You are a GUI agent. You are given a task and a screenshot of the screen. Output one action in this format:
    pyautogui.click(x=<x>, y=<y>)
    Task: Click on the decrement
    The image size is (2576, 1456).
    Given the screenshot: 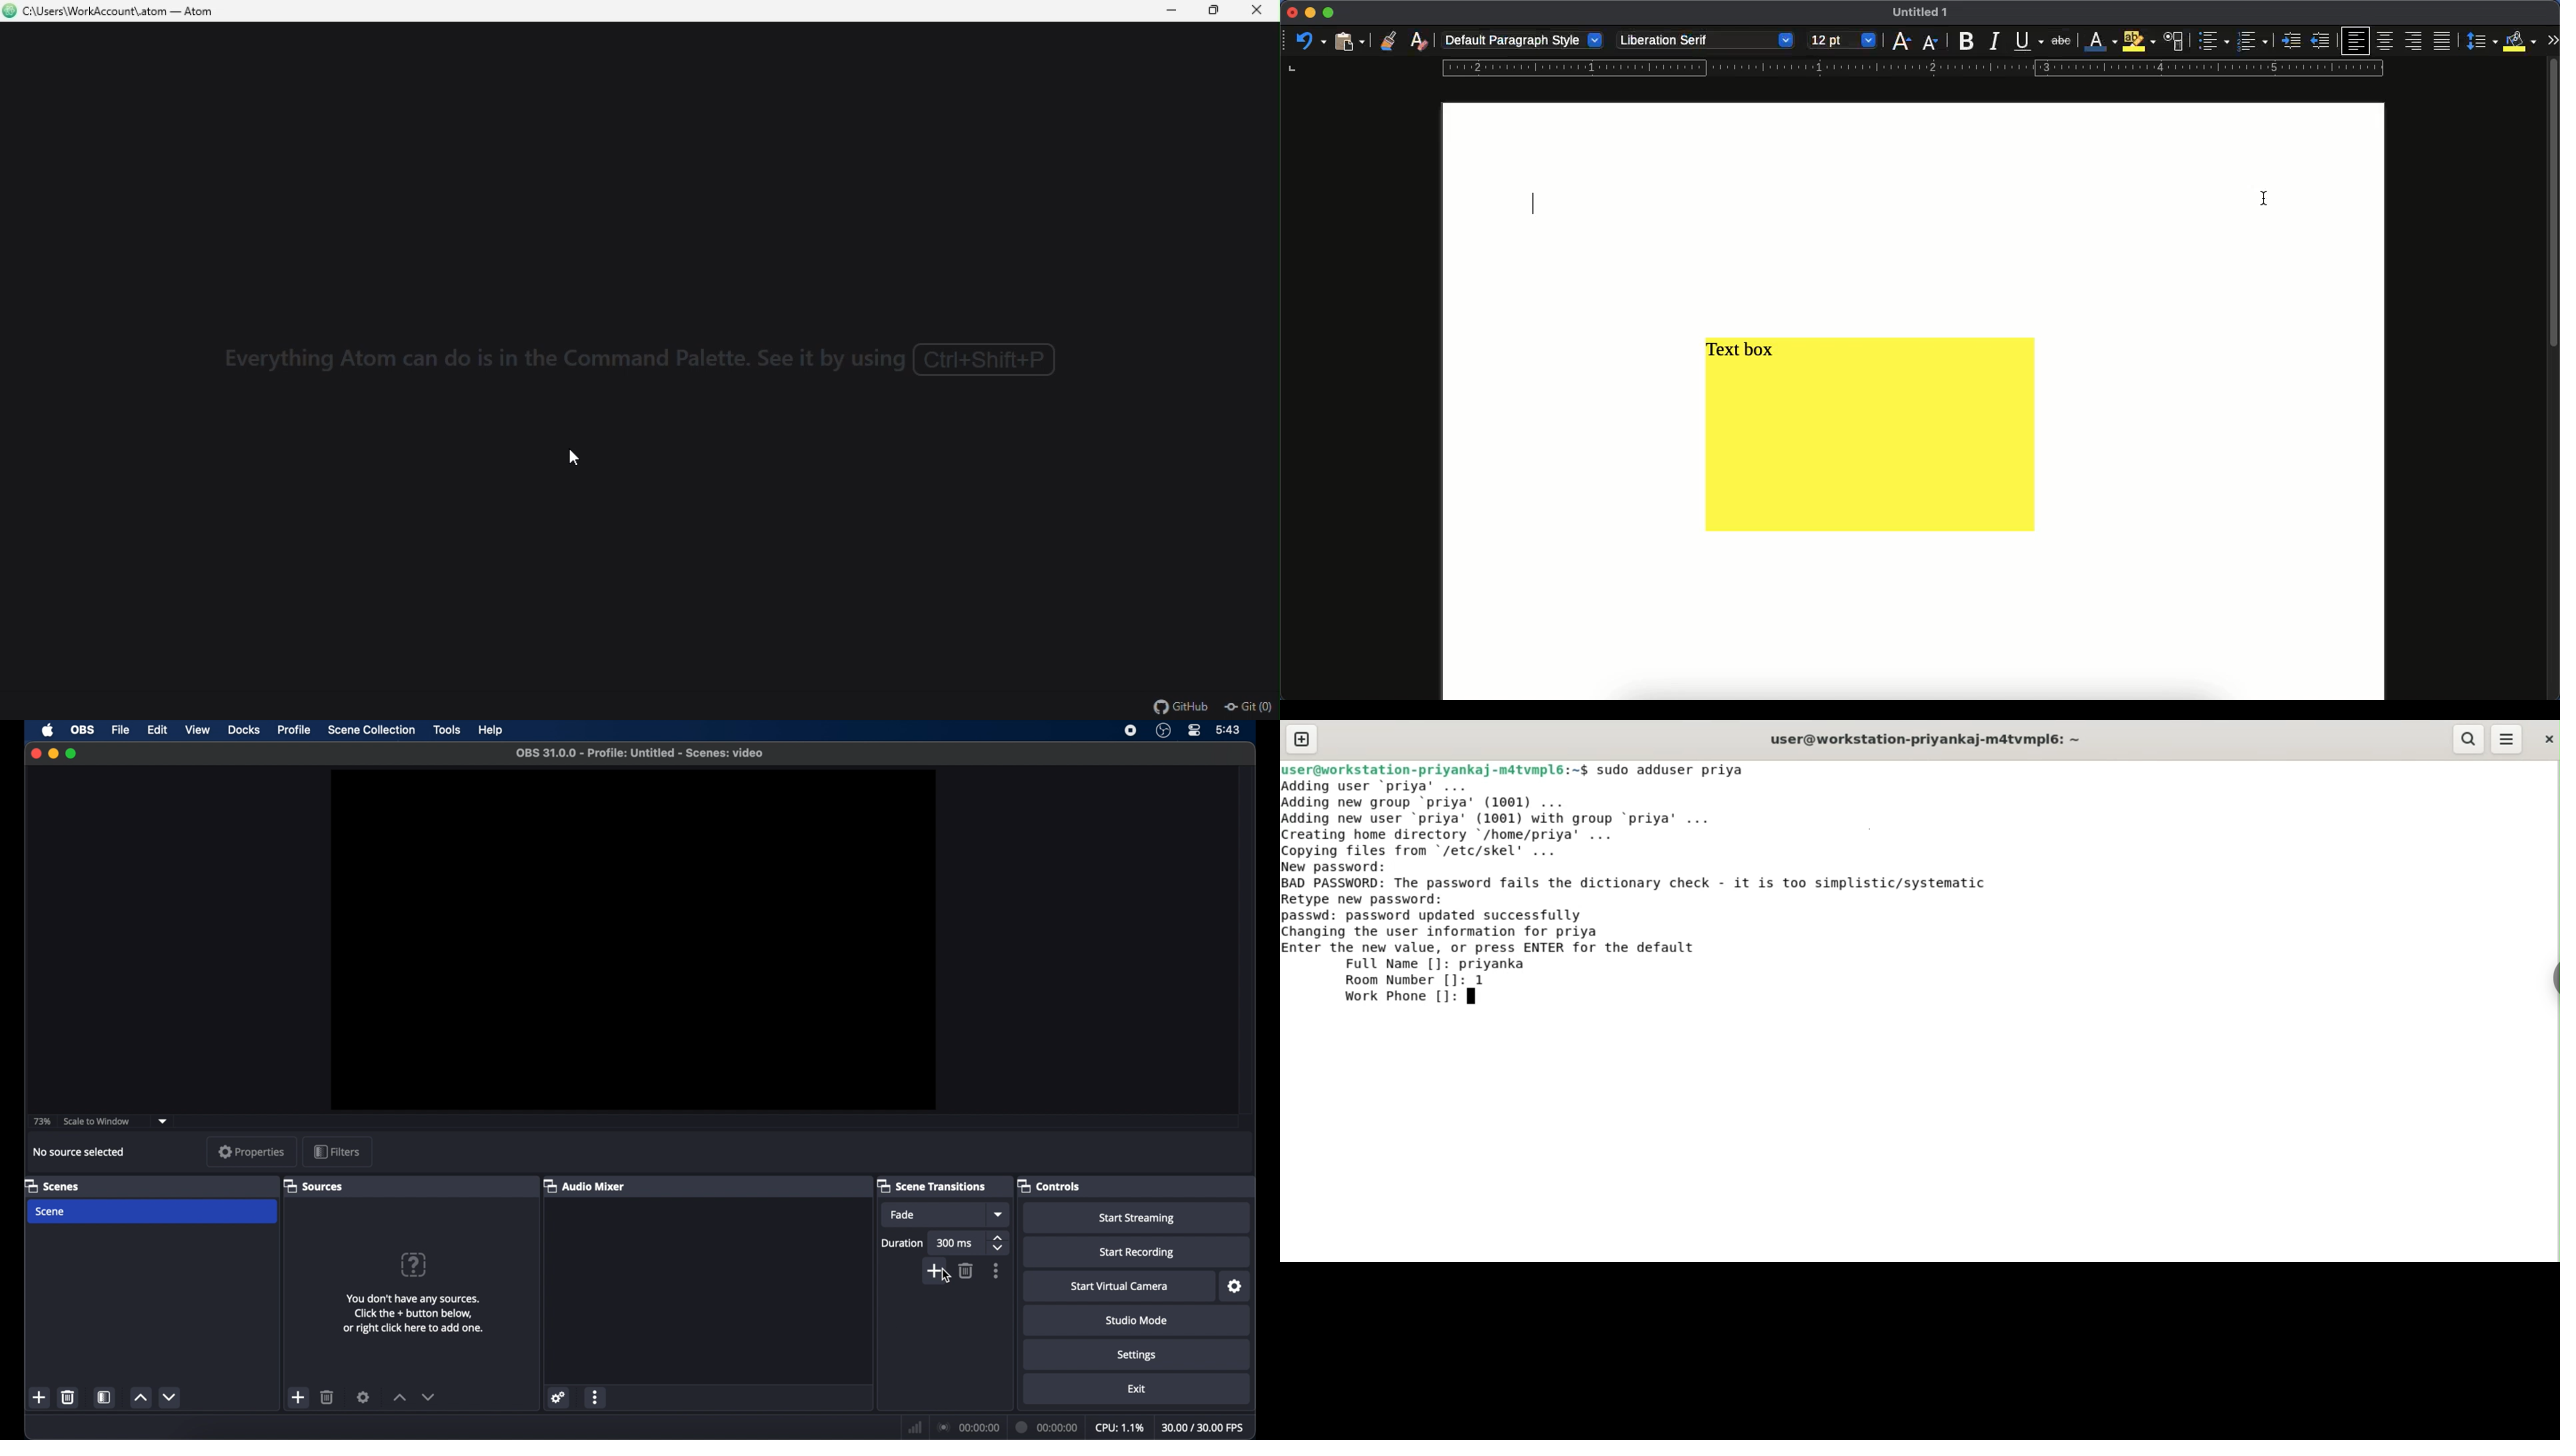 What is the action you would take?
    pyautogui.click(x=169, y=1398)
    